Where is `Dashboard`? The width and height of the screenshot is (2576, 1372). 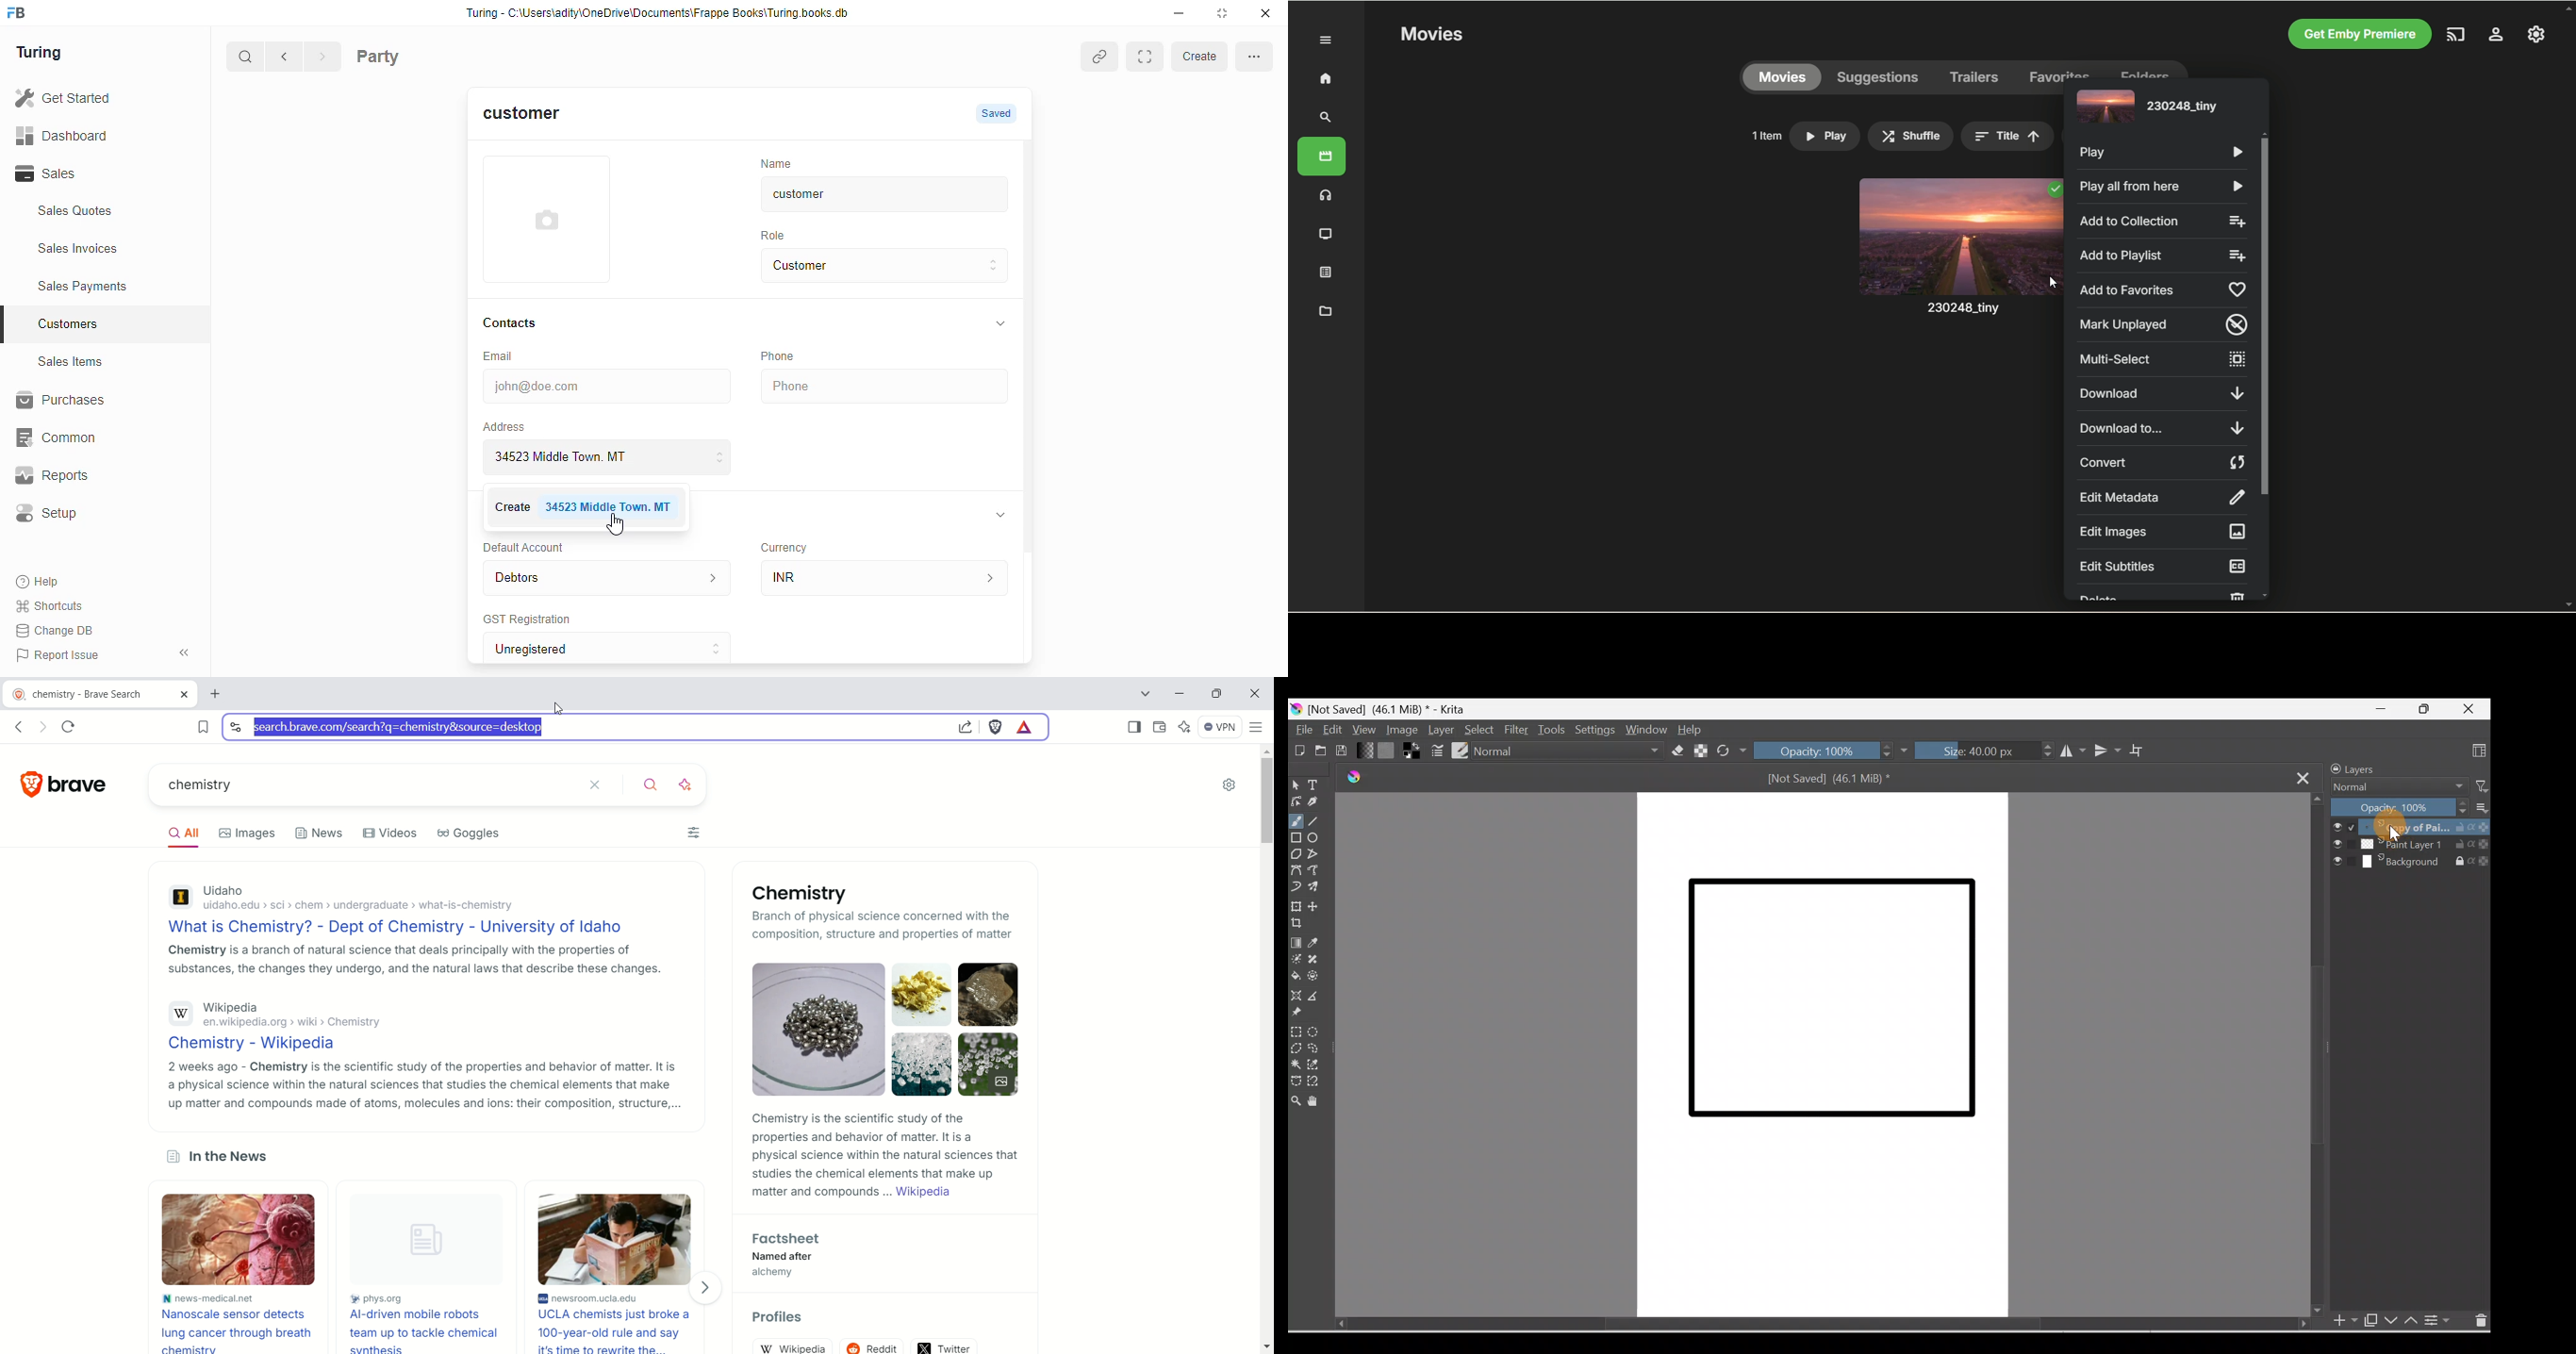 Dashboard is located at coordinates (90, 135).